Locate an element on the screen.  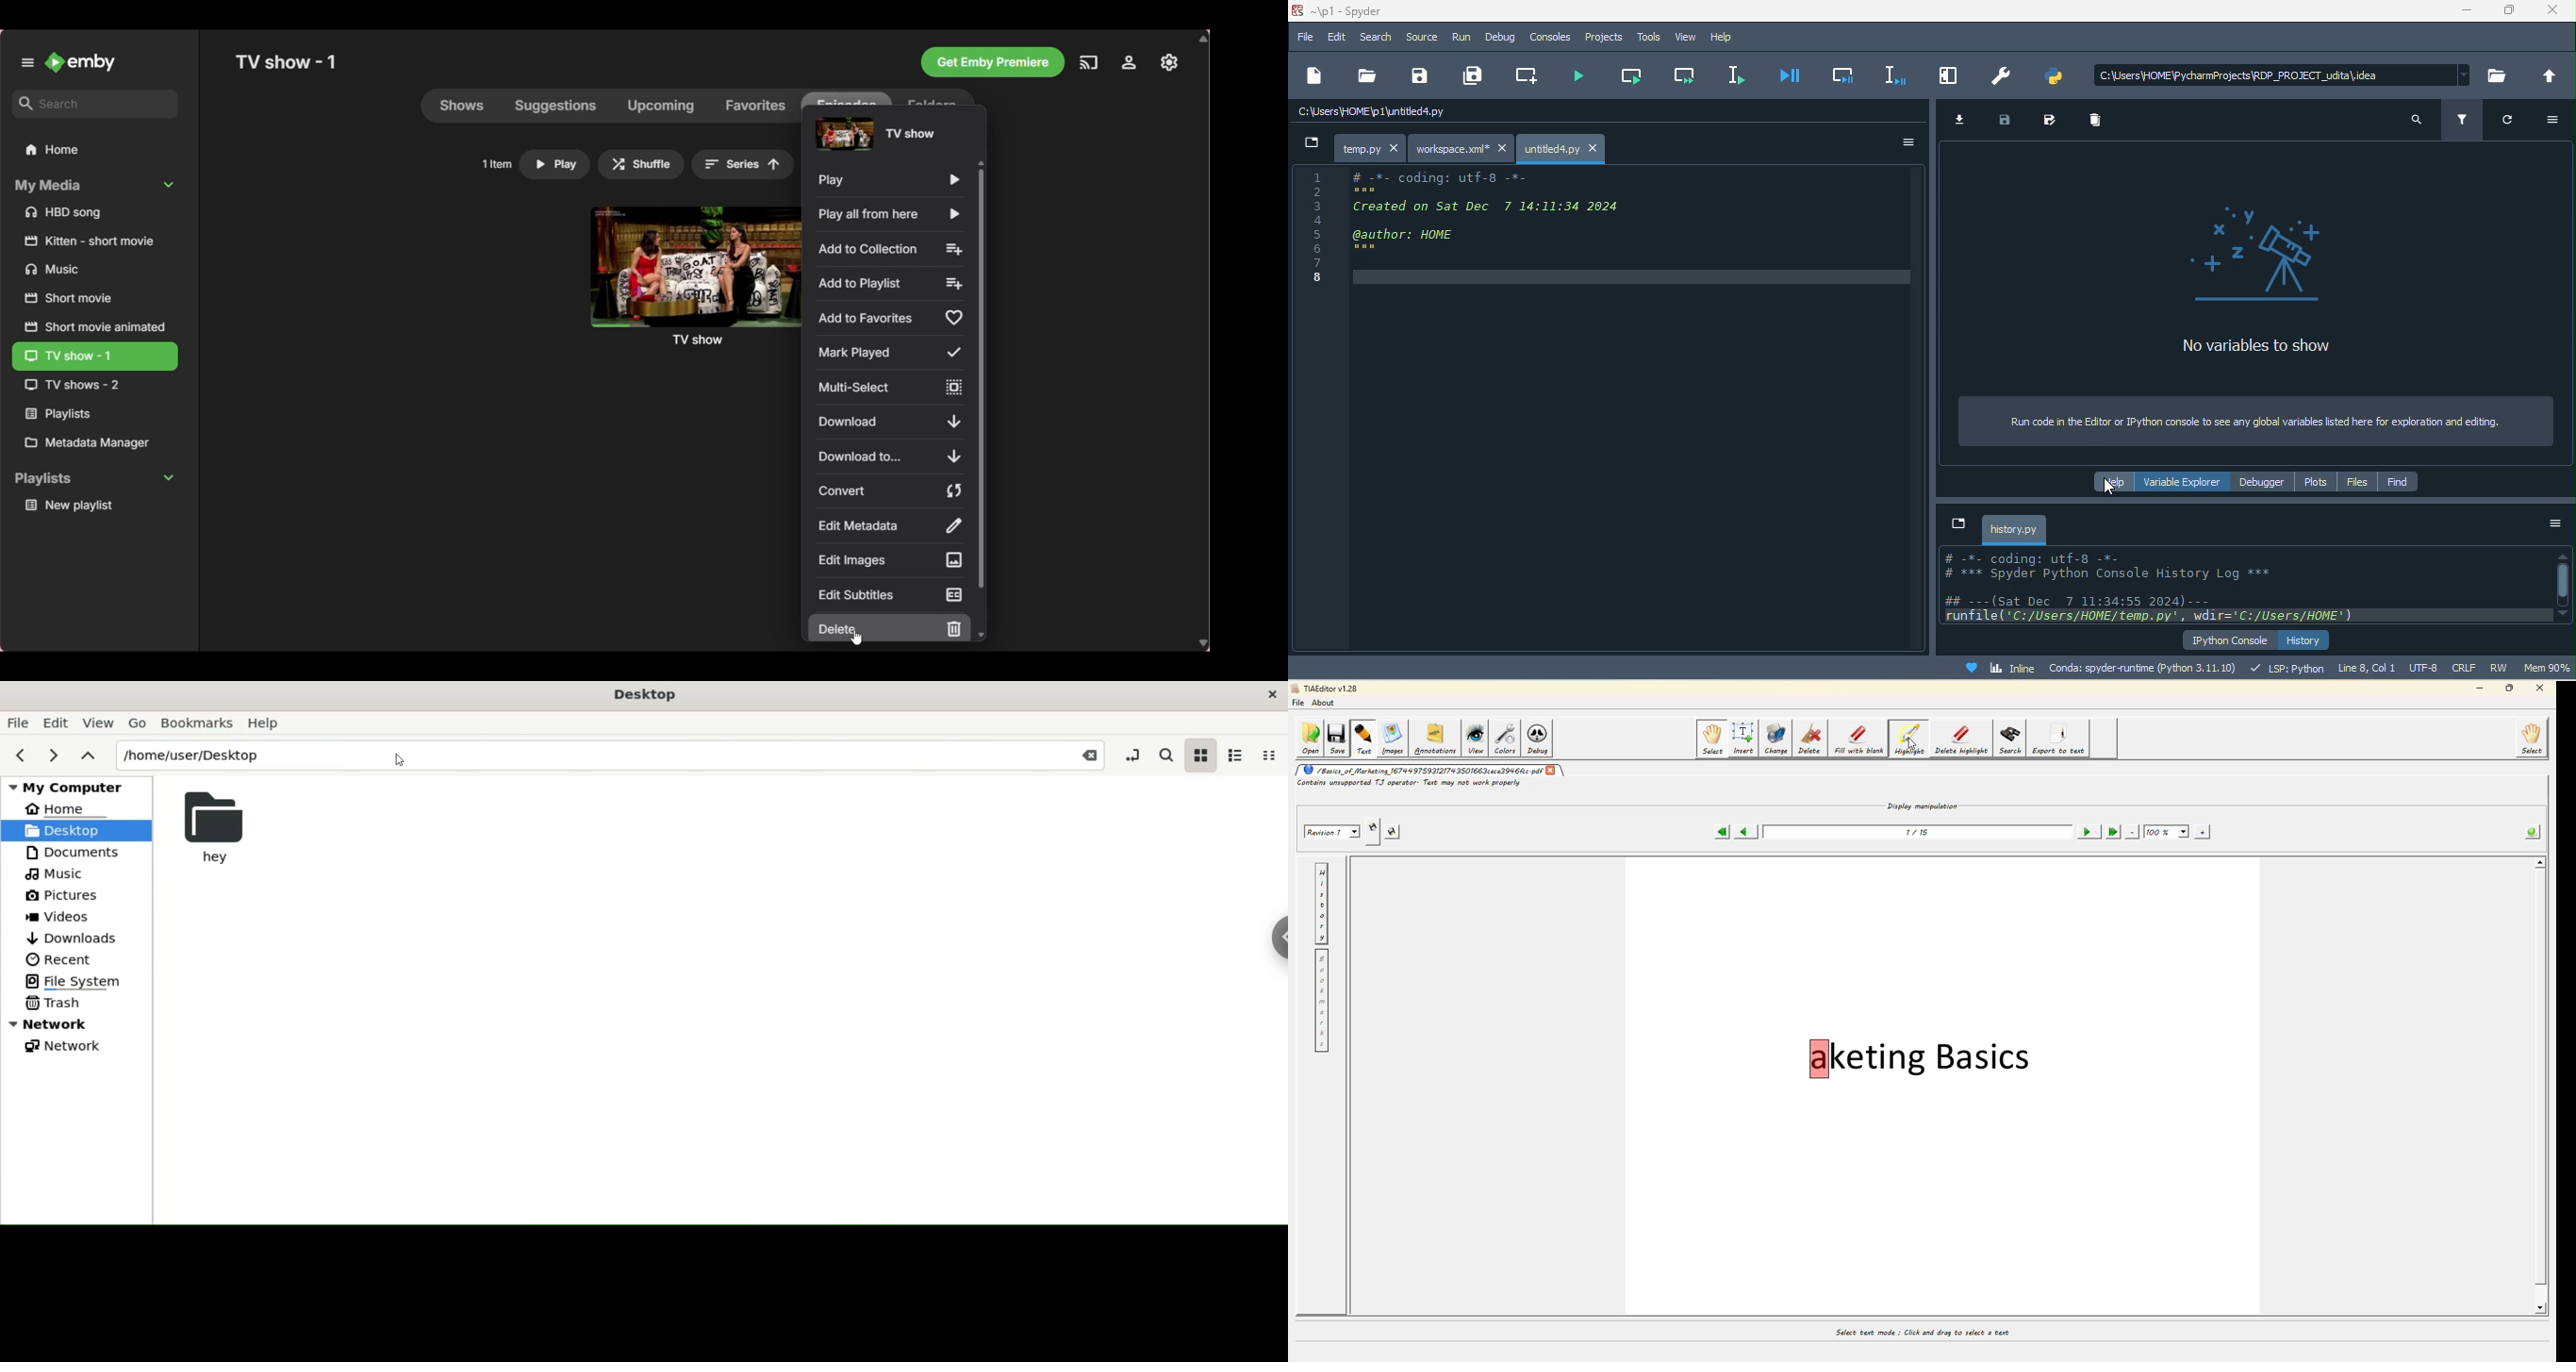
Manage Emby servers is located at coordinates (1169, 62).